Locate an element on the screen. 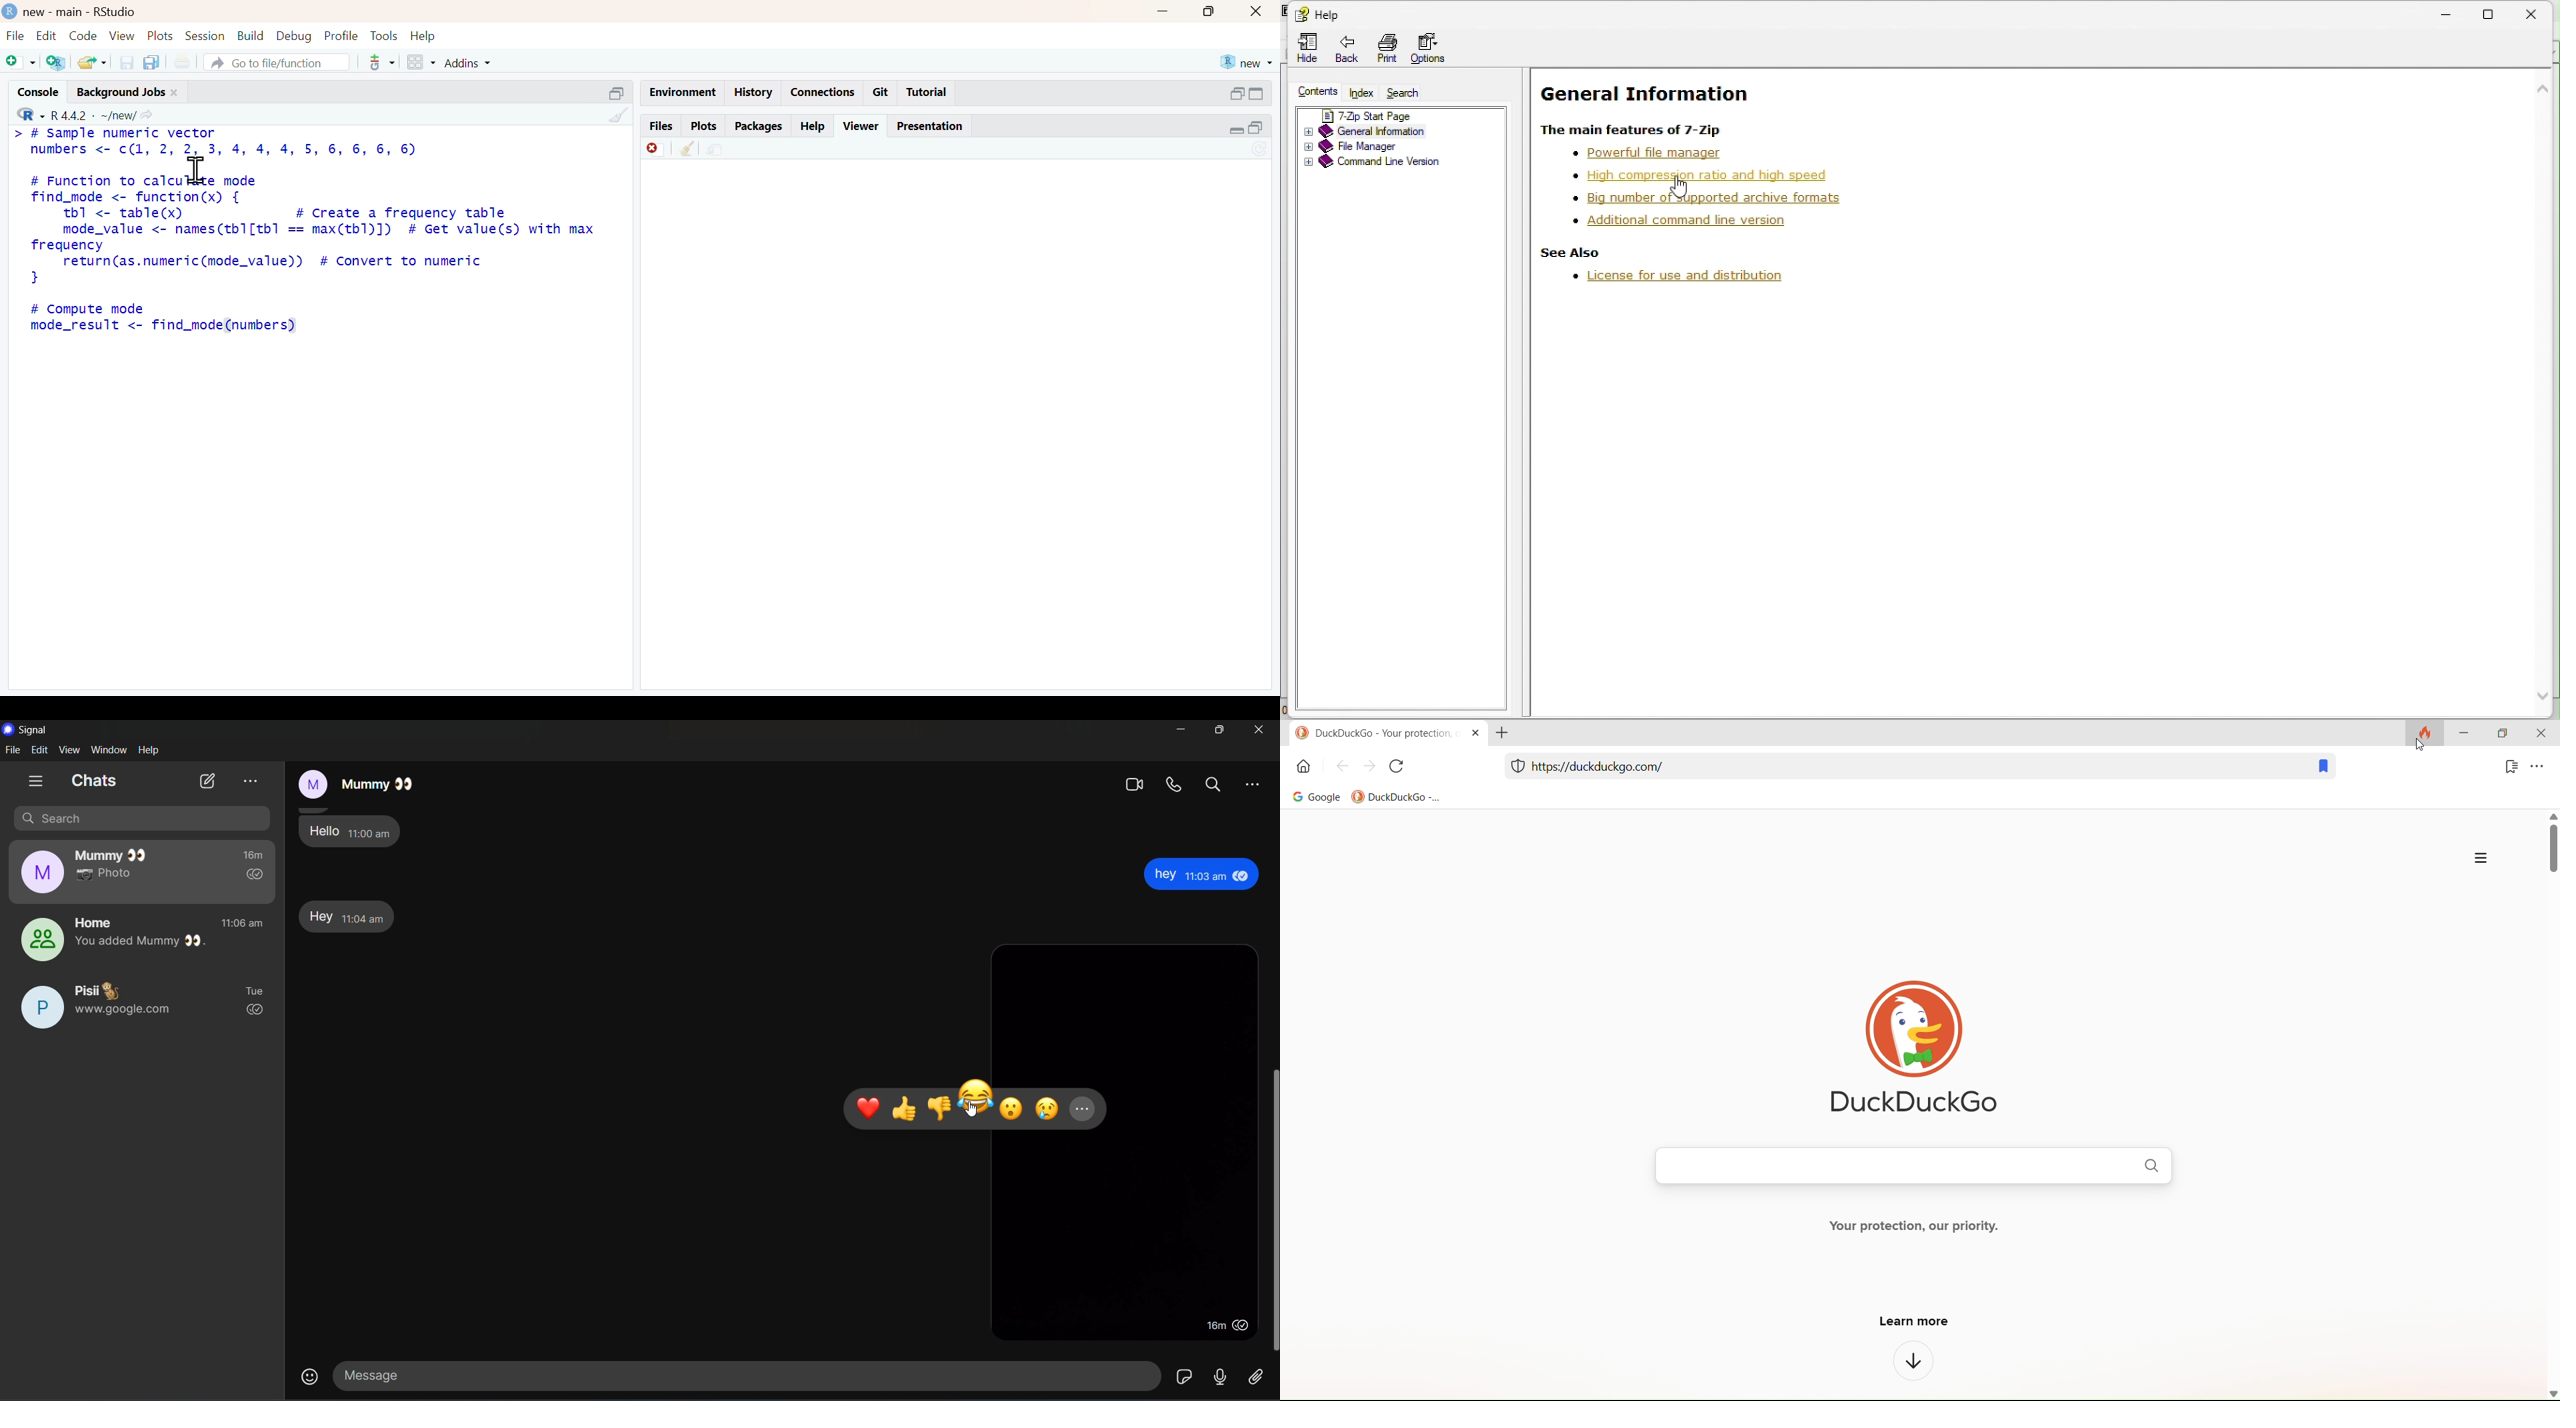  Content is located at coordinates (1318, 89).